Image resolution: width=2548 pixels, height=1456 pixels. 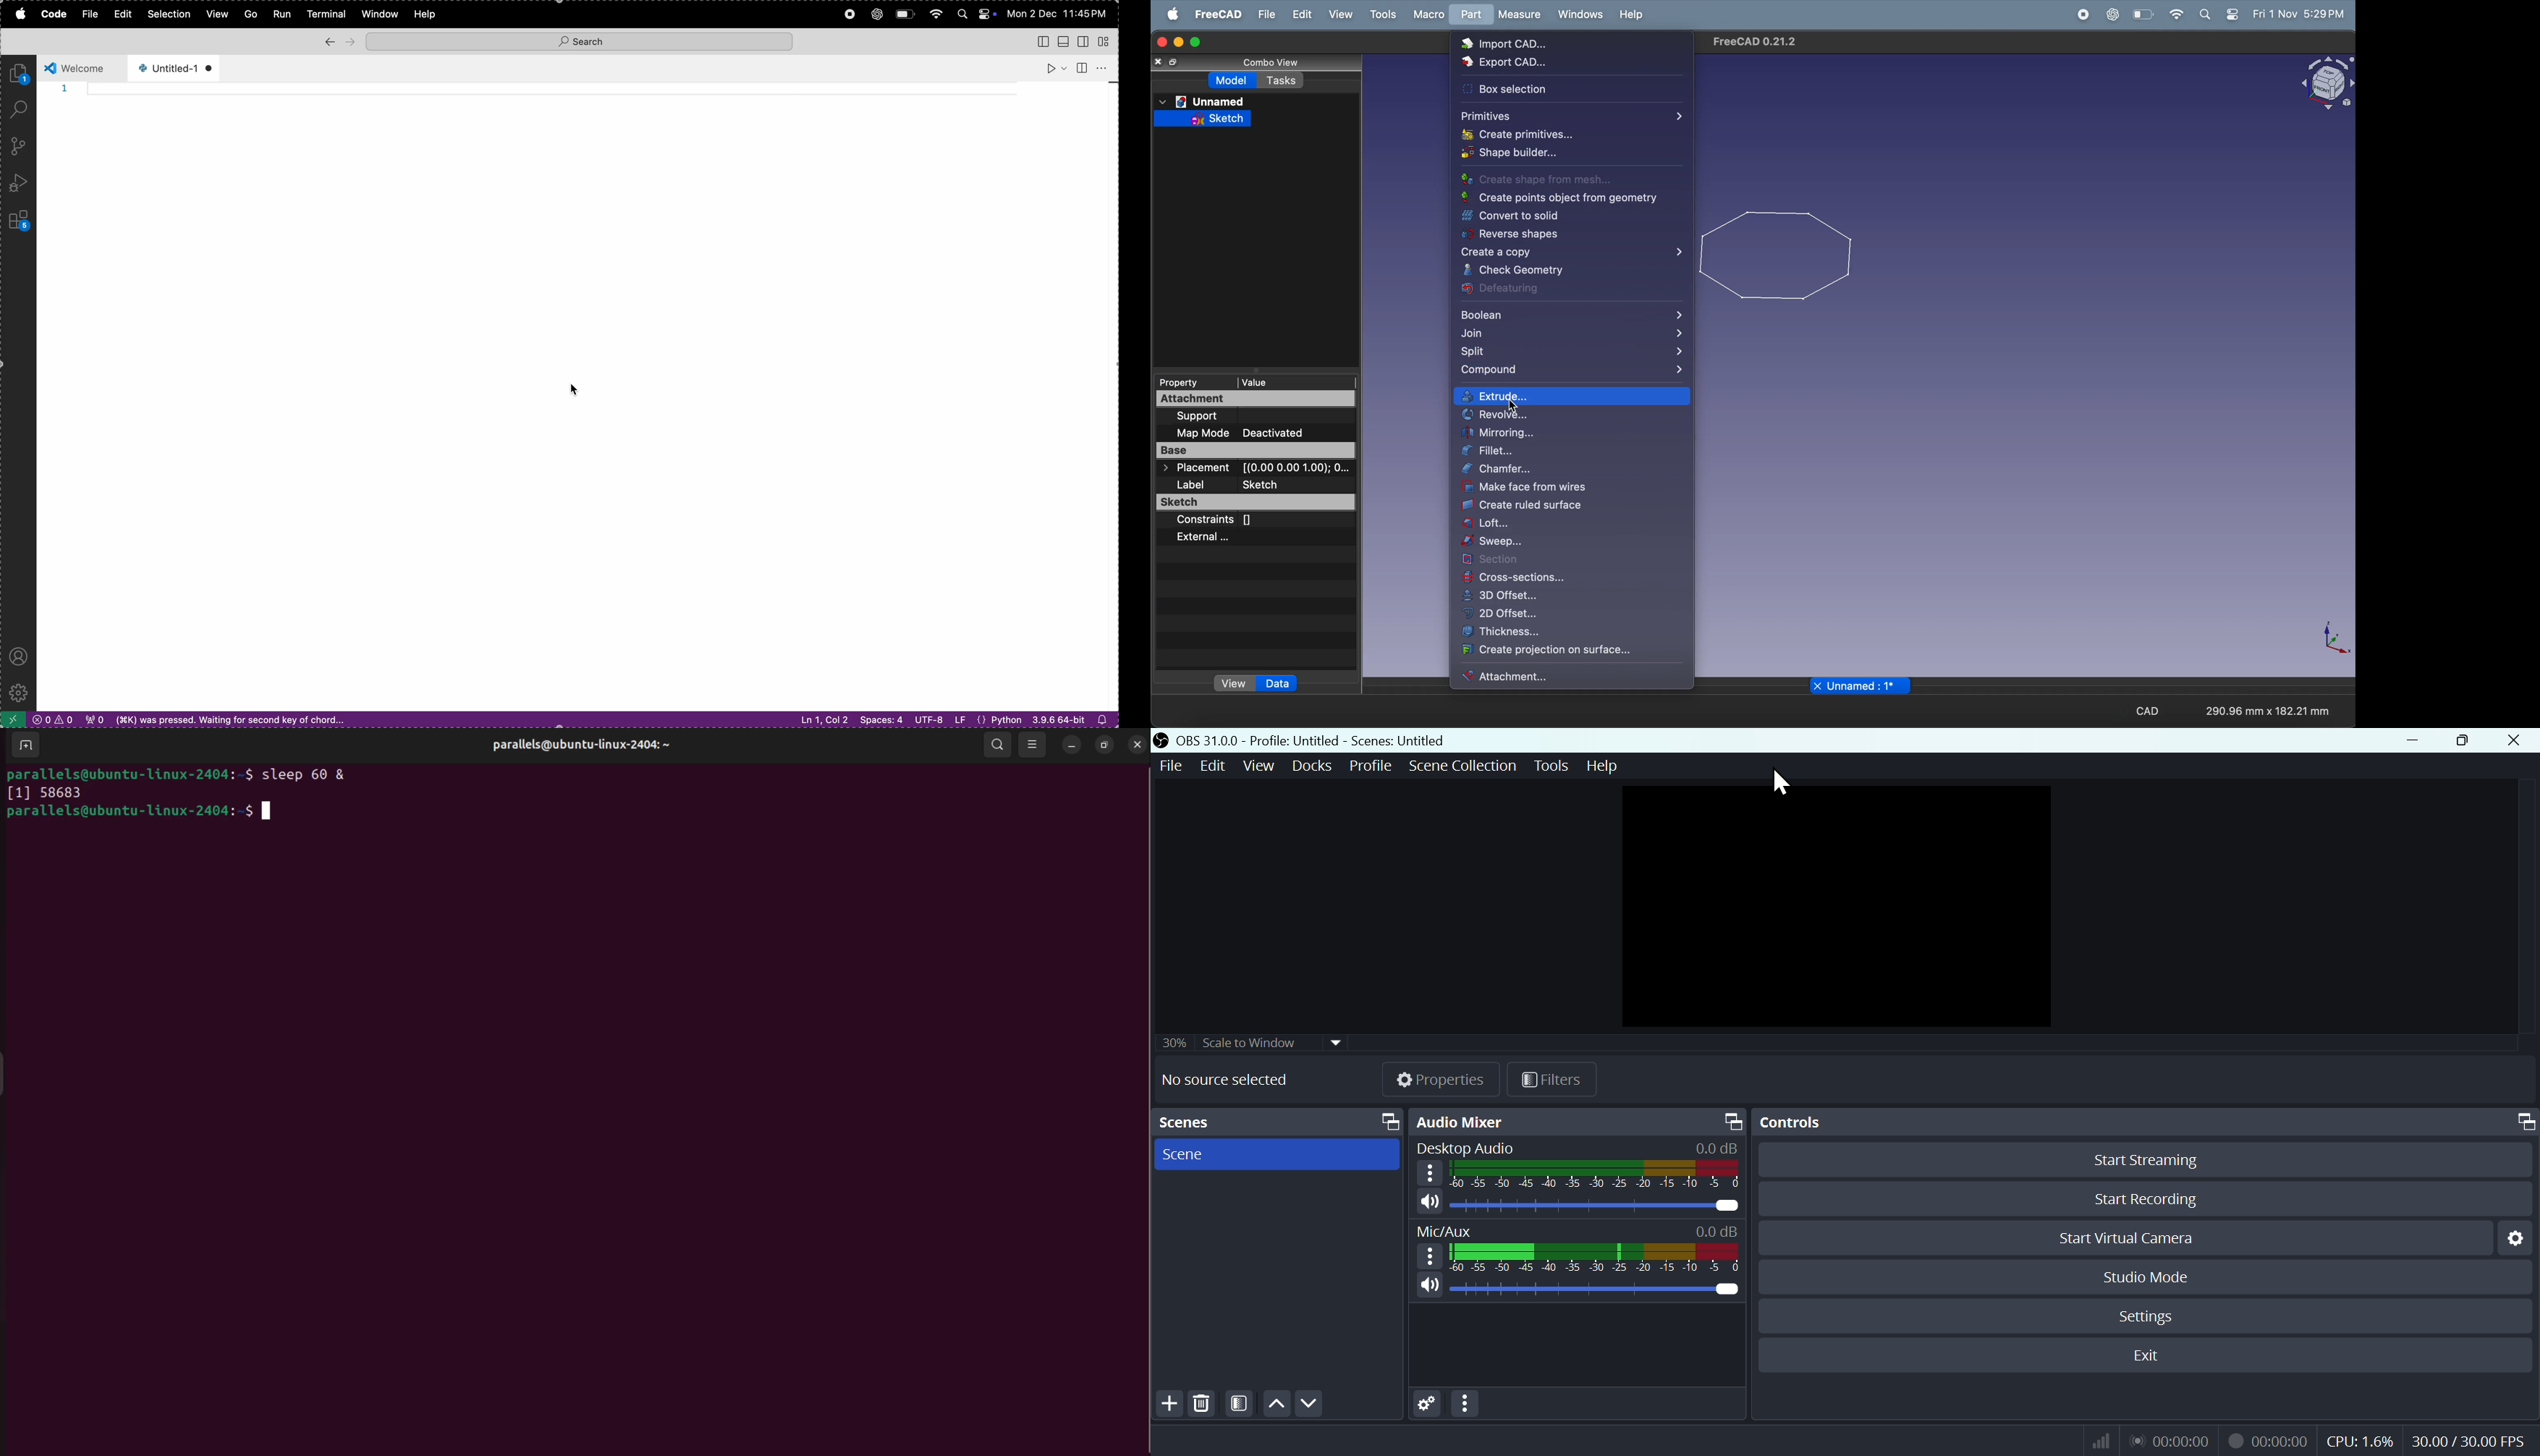 What do you see at coordinates (1276, 1402) in the screenshot?
I see `up` at bounding box center [1276, 1402].